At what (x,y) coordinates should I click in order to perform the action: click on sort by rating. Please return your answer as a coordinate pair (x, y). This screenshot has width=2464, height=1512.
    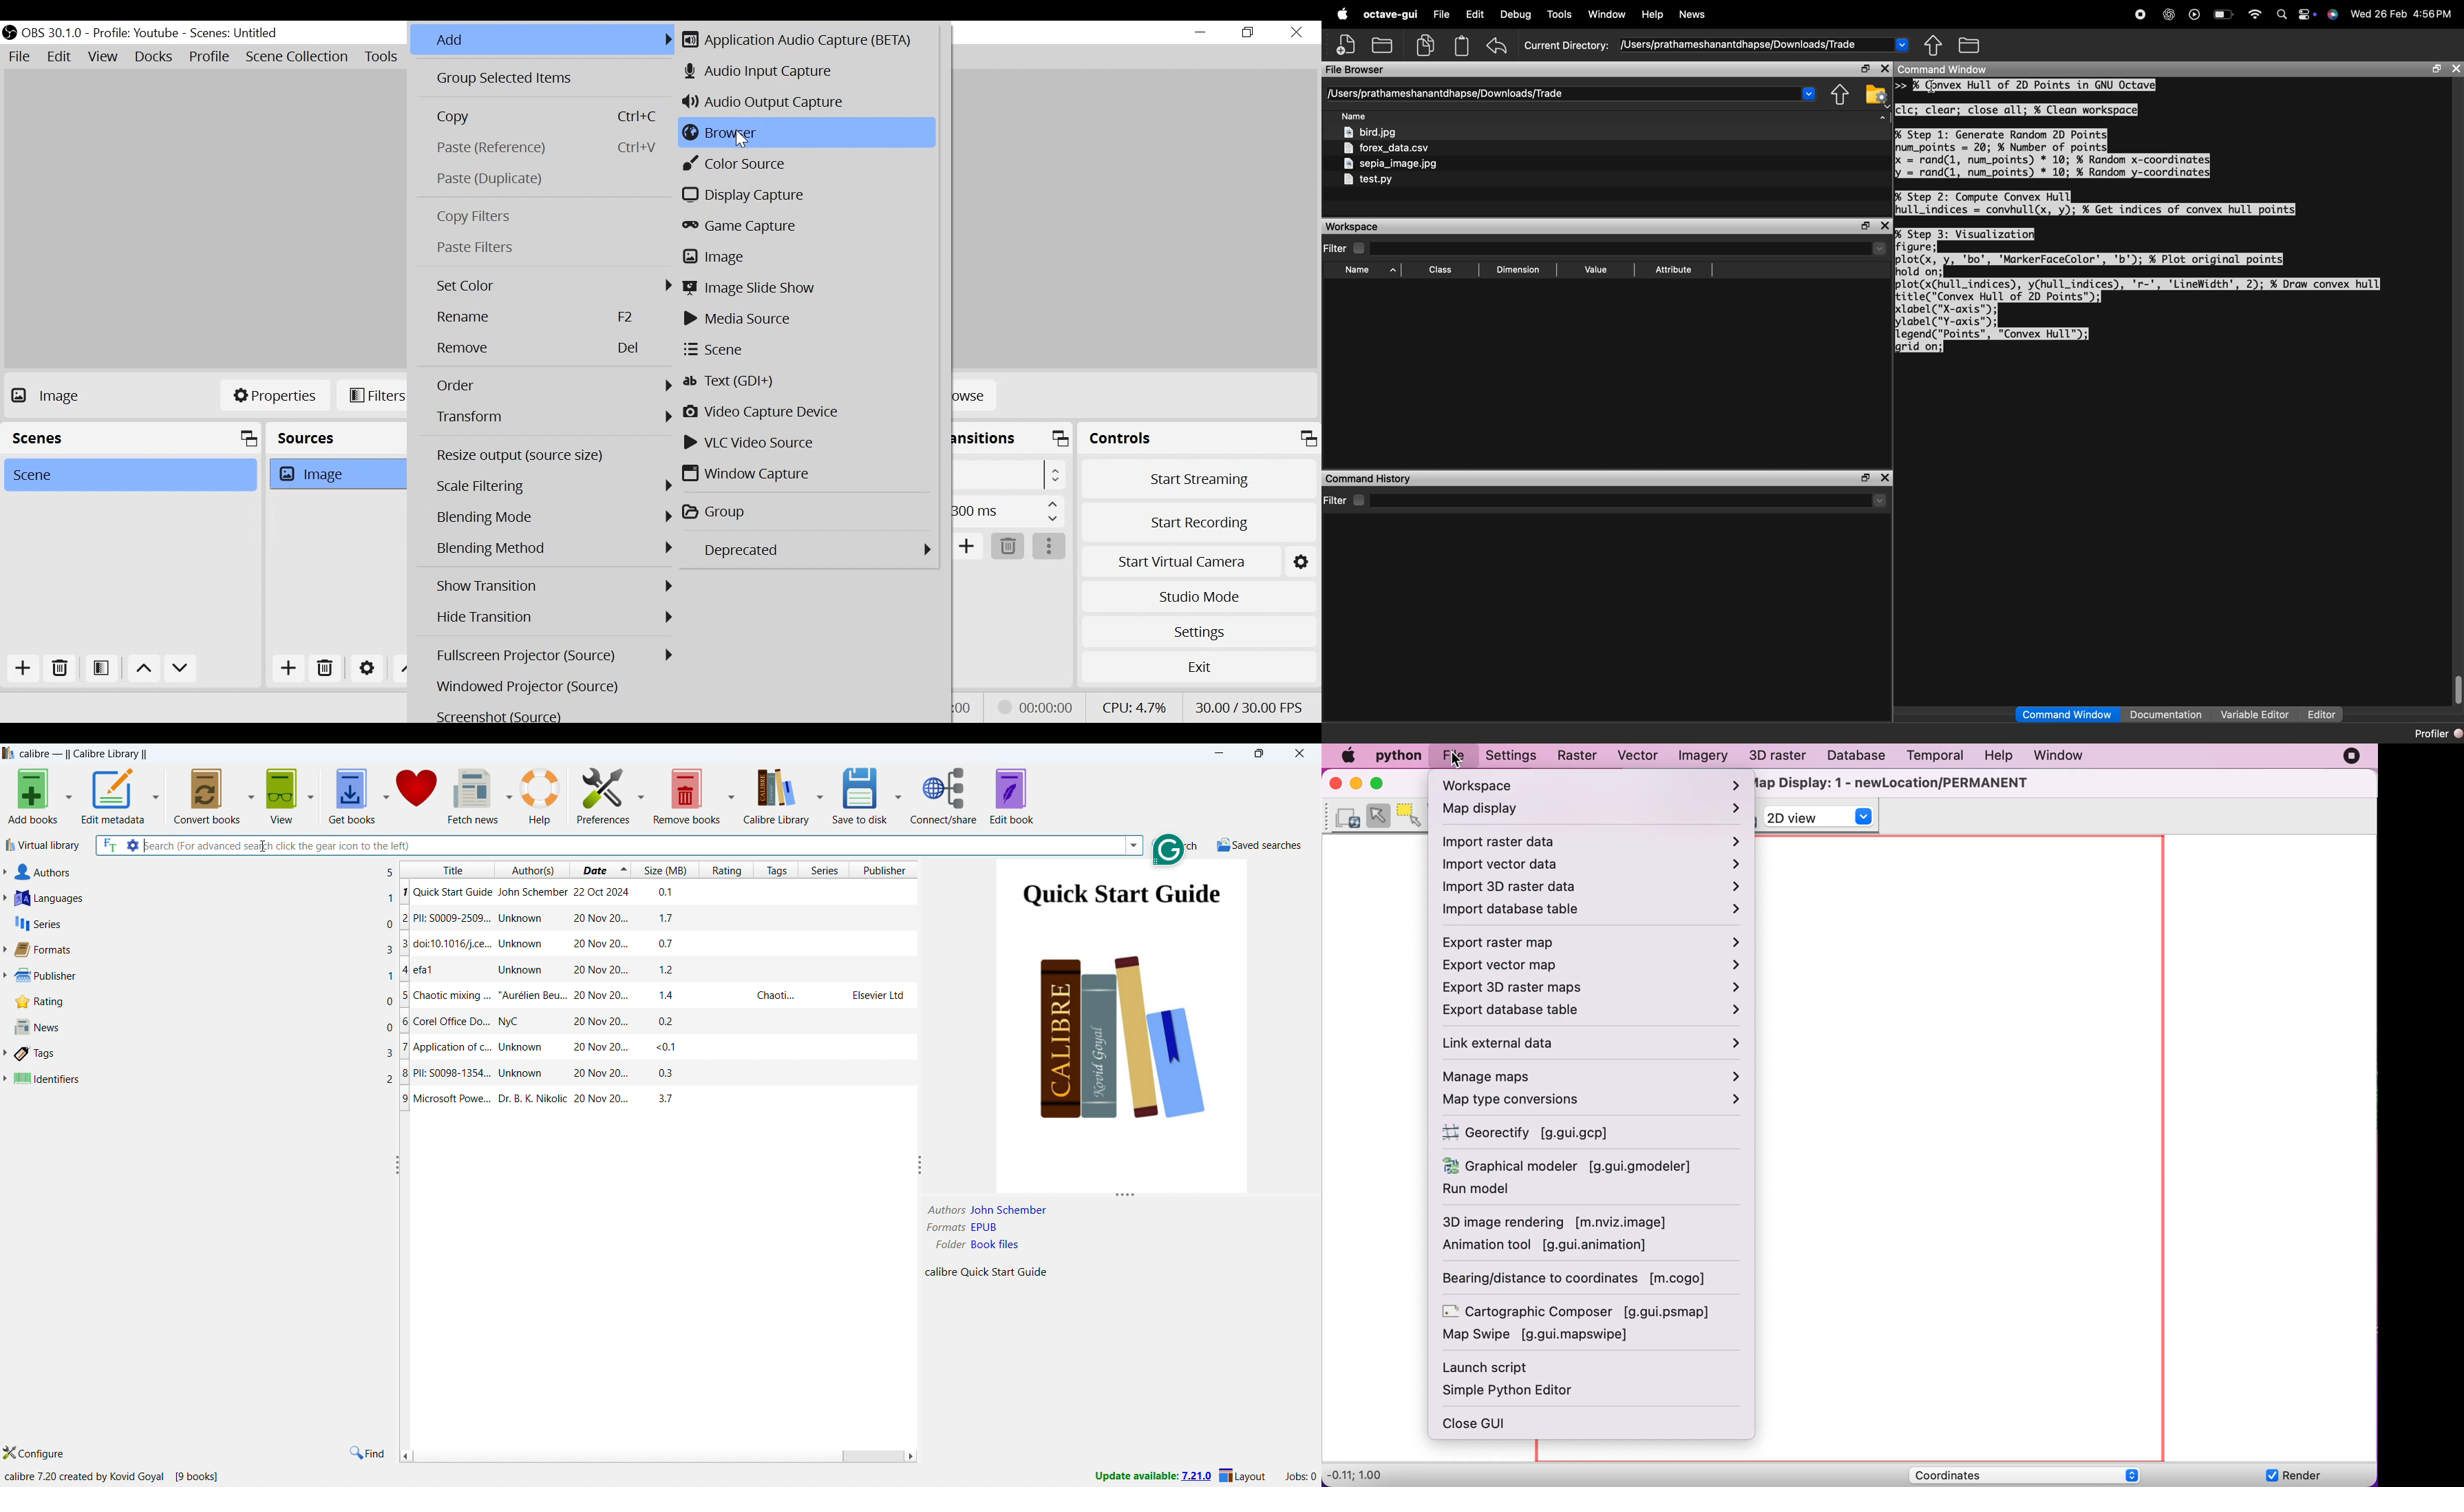
    Looking at the image, I should click on (725, 869).